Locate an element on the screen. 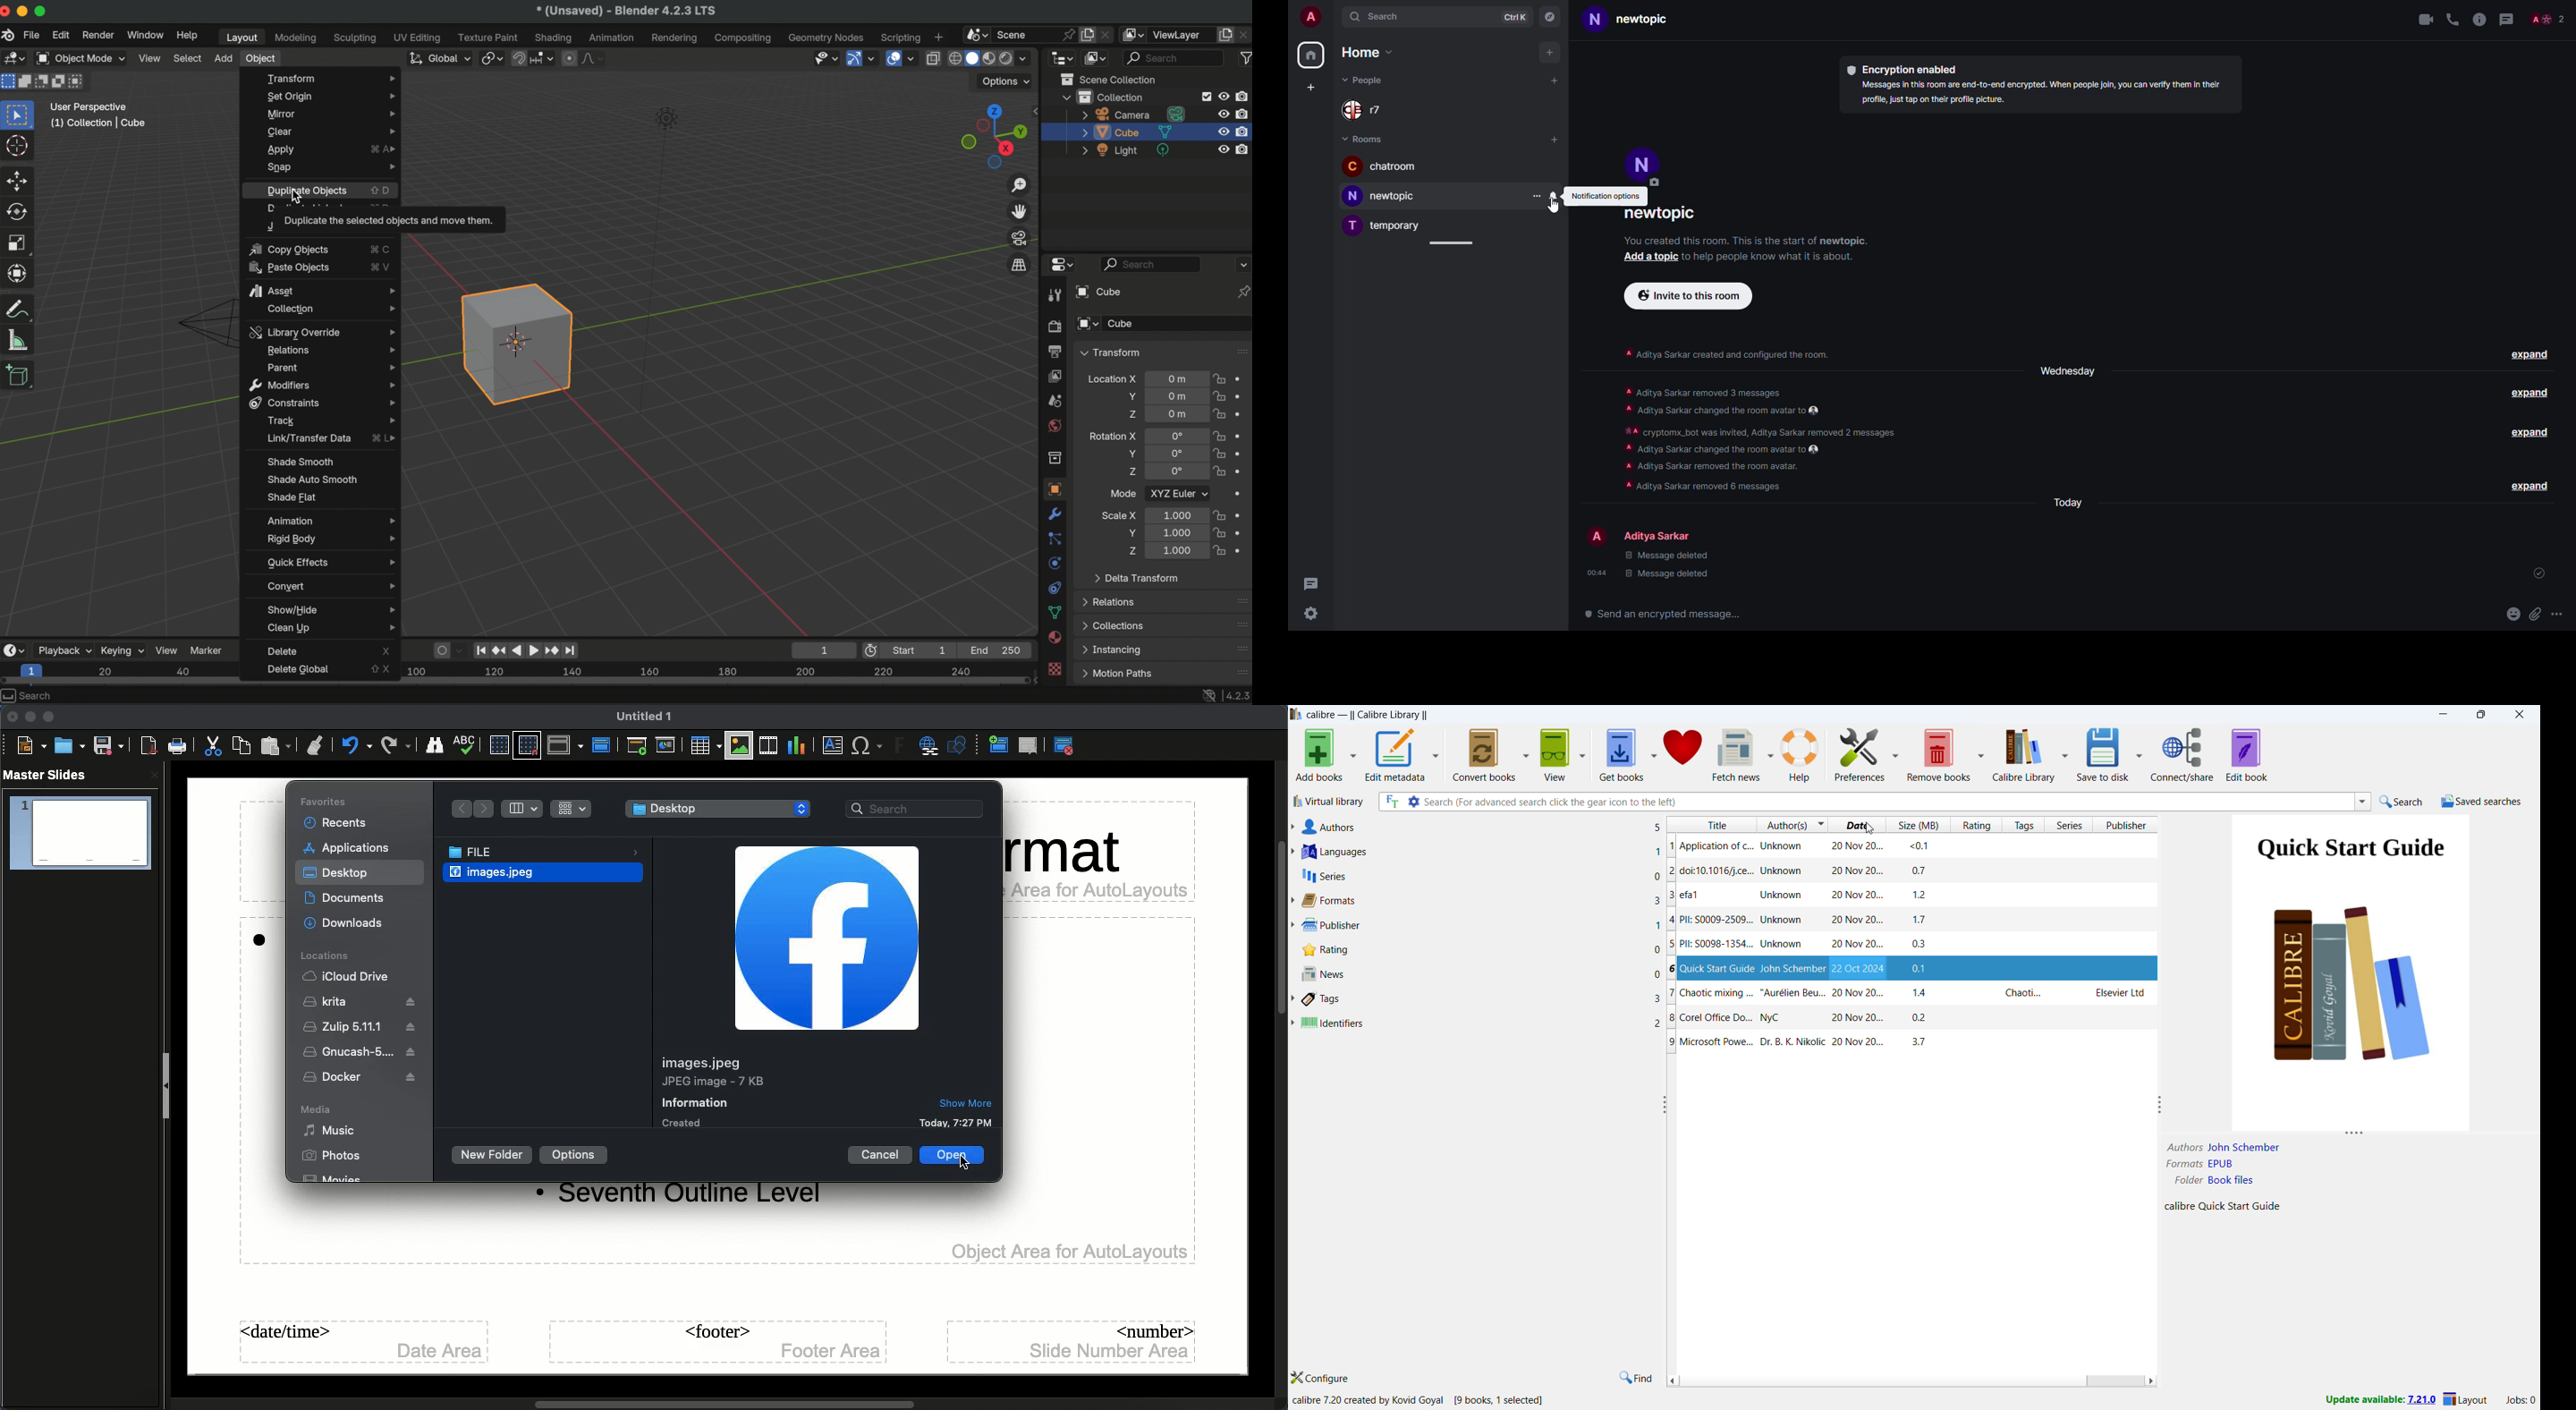  Elsevier Ltd is located at coordinates (2122, 993).